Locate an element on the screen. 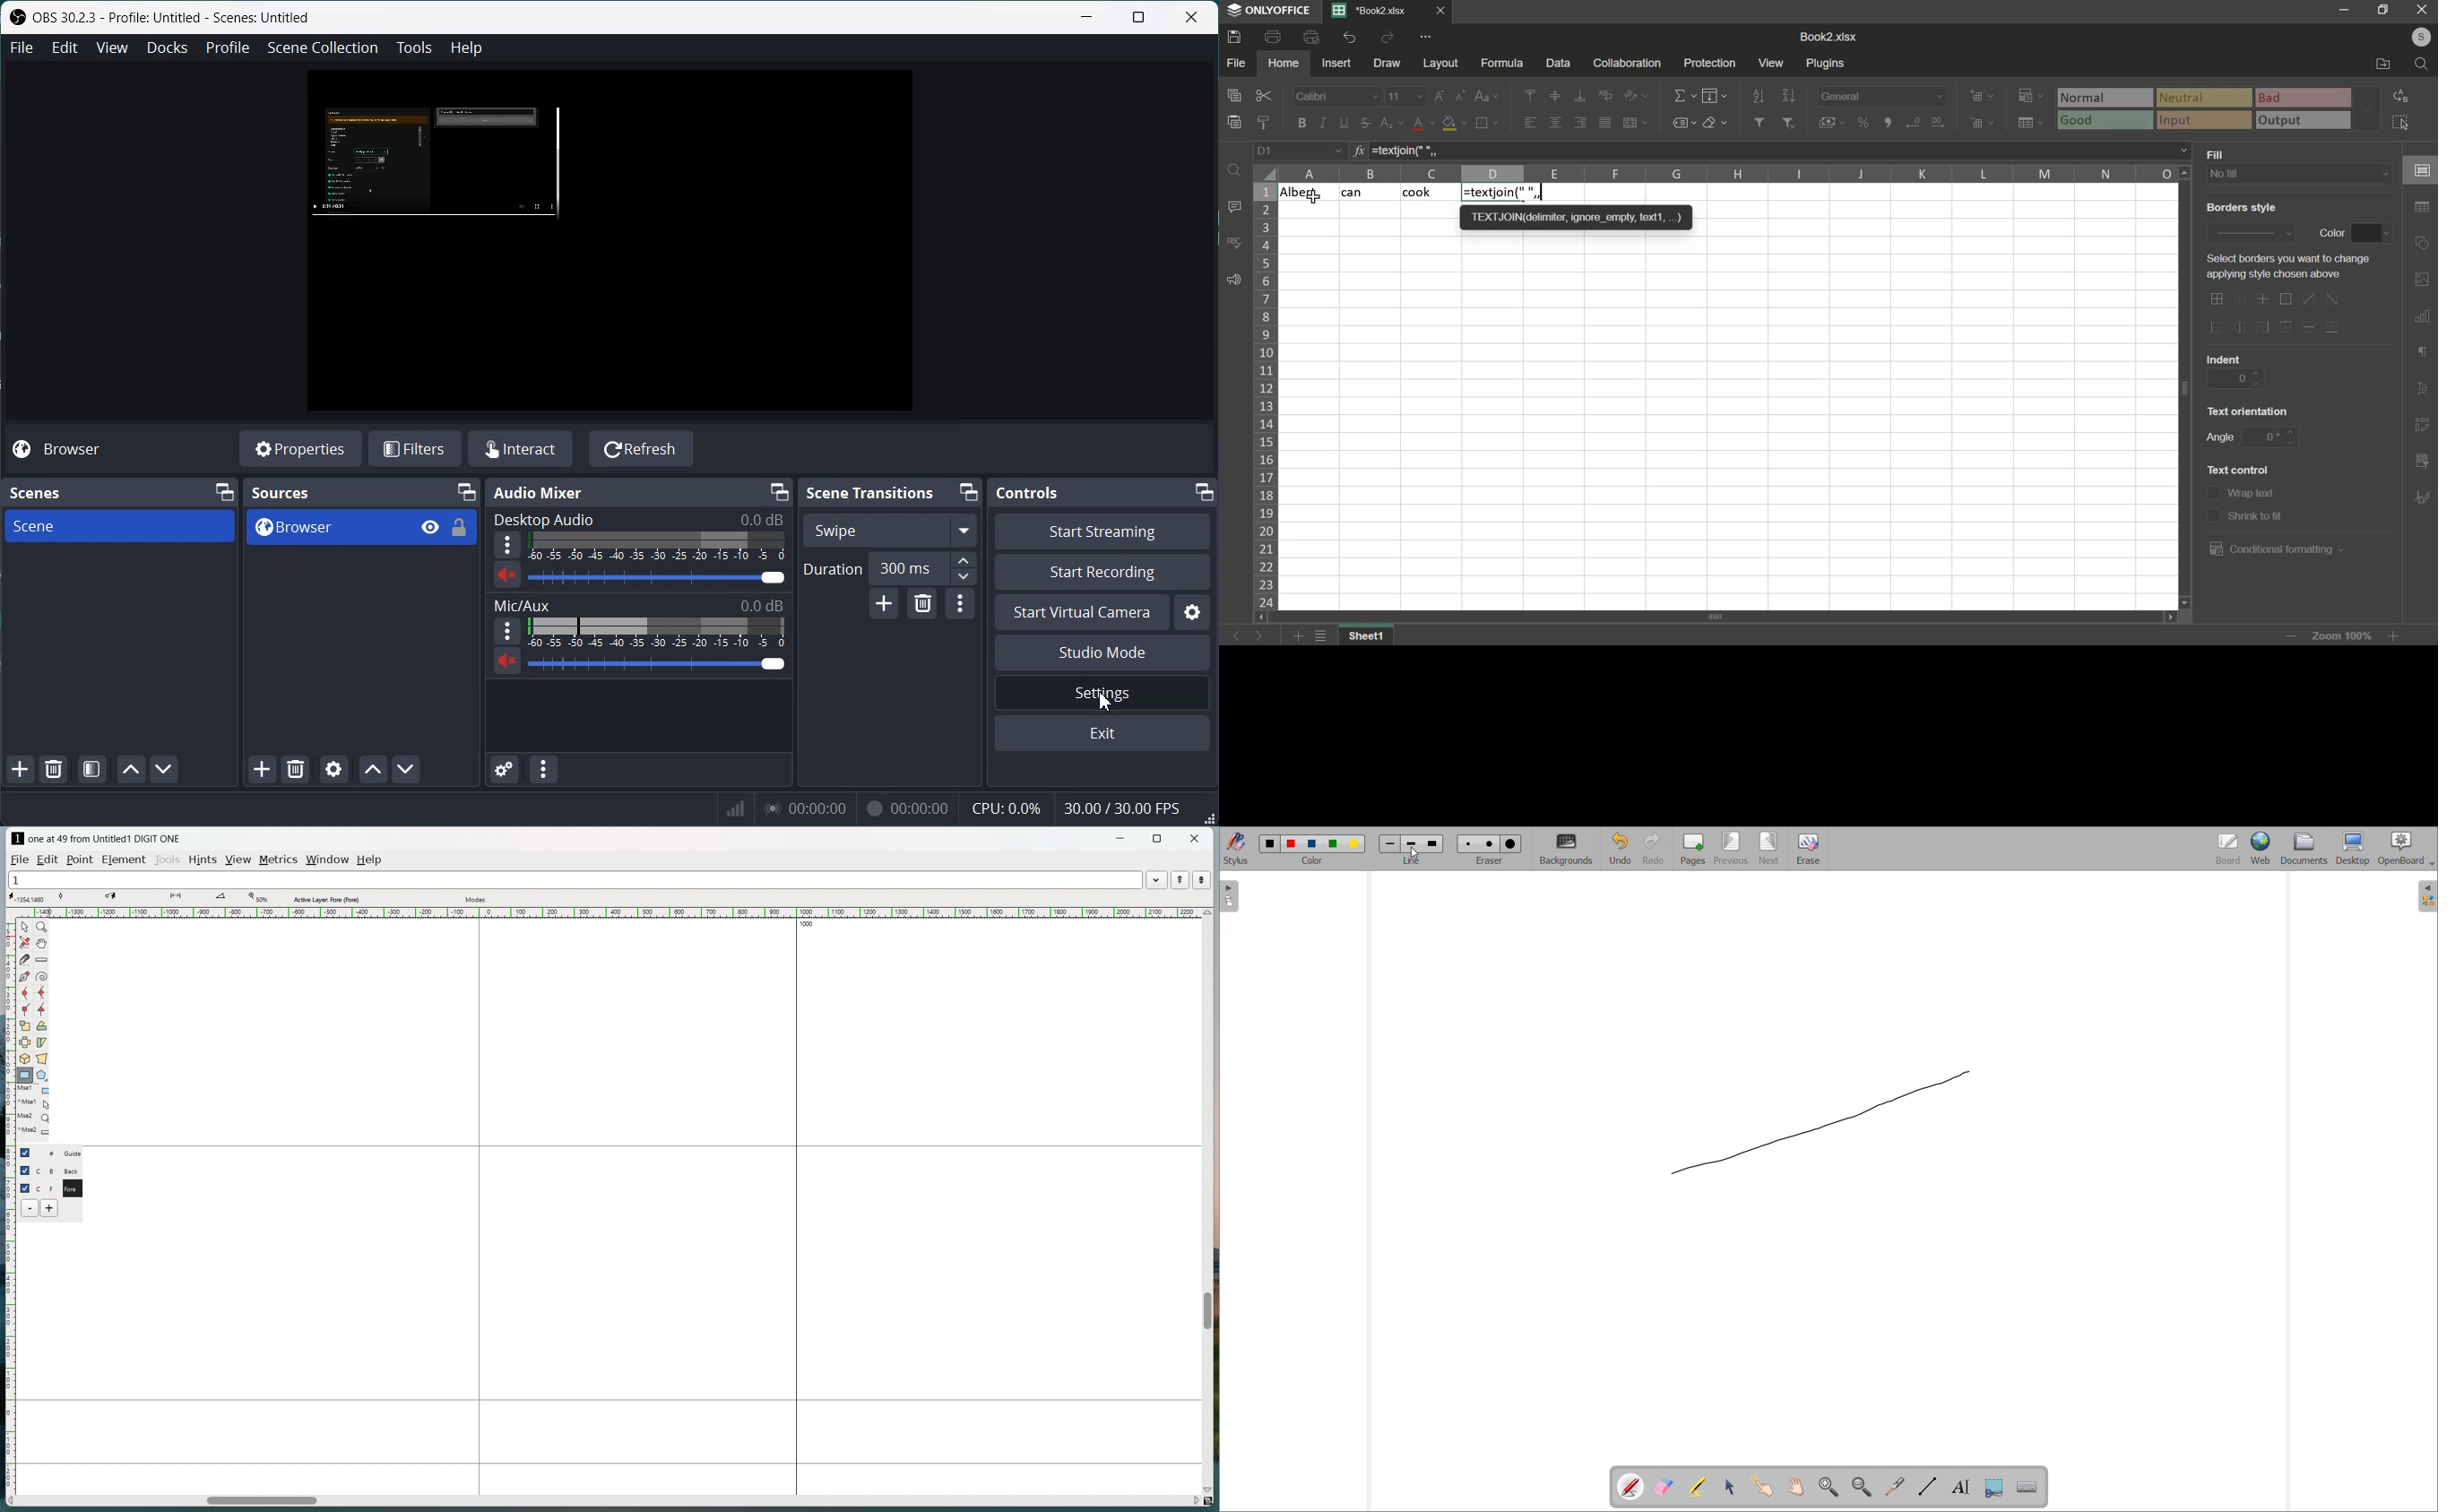 This screenshot has width=2464, height=1512. Minimize is located at coordinates (970, 493).